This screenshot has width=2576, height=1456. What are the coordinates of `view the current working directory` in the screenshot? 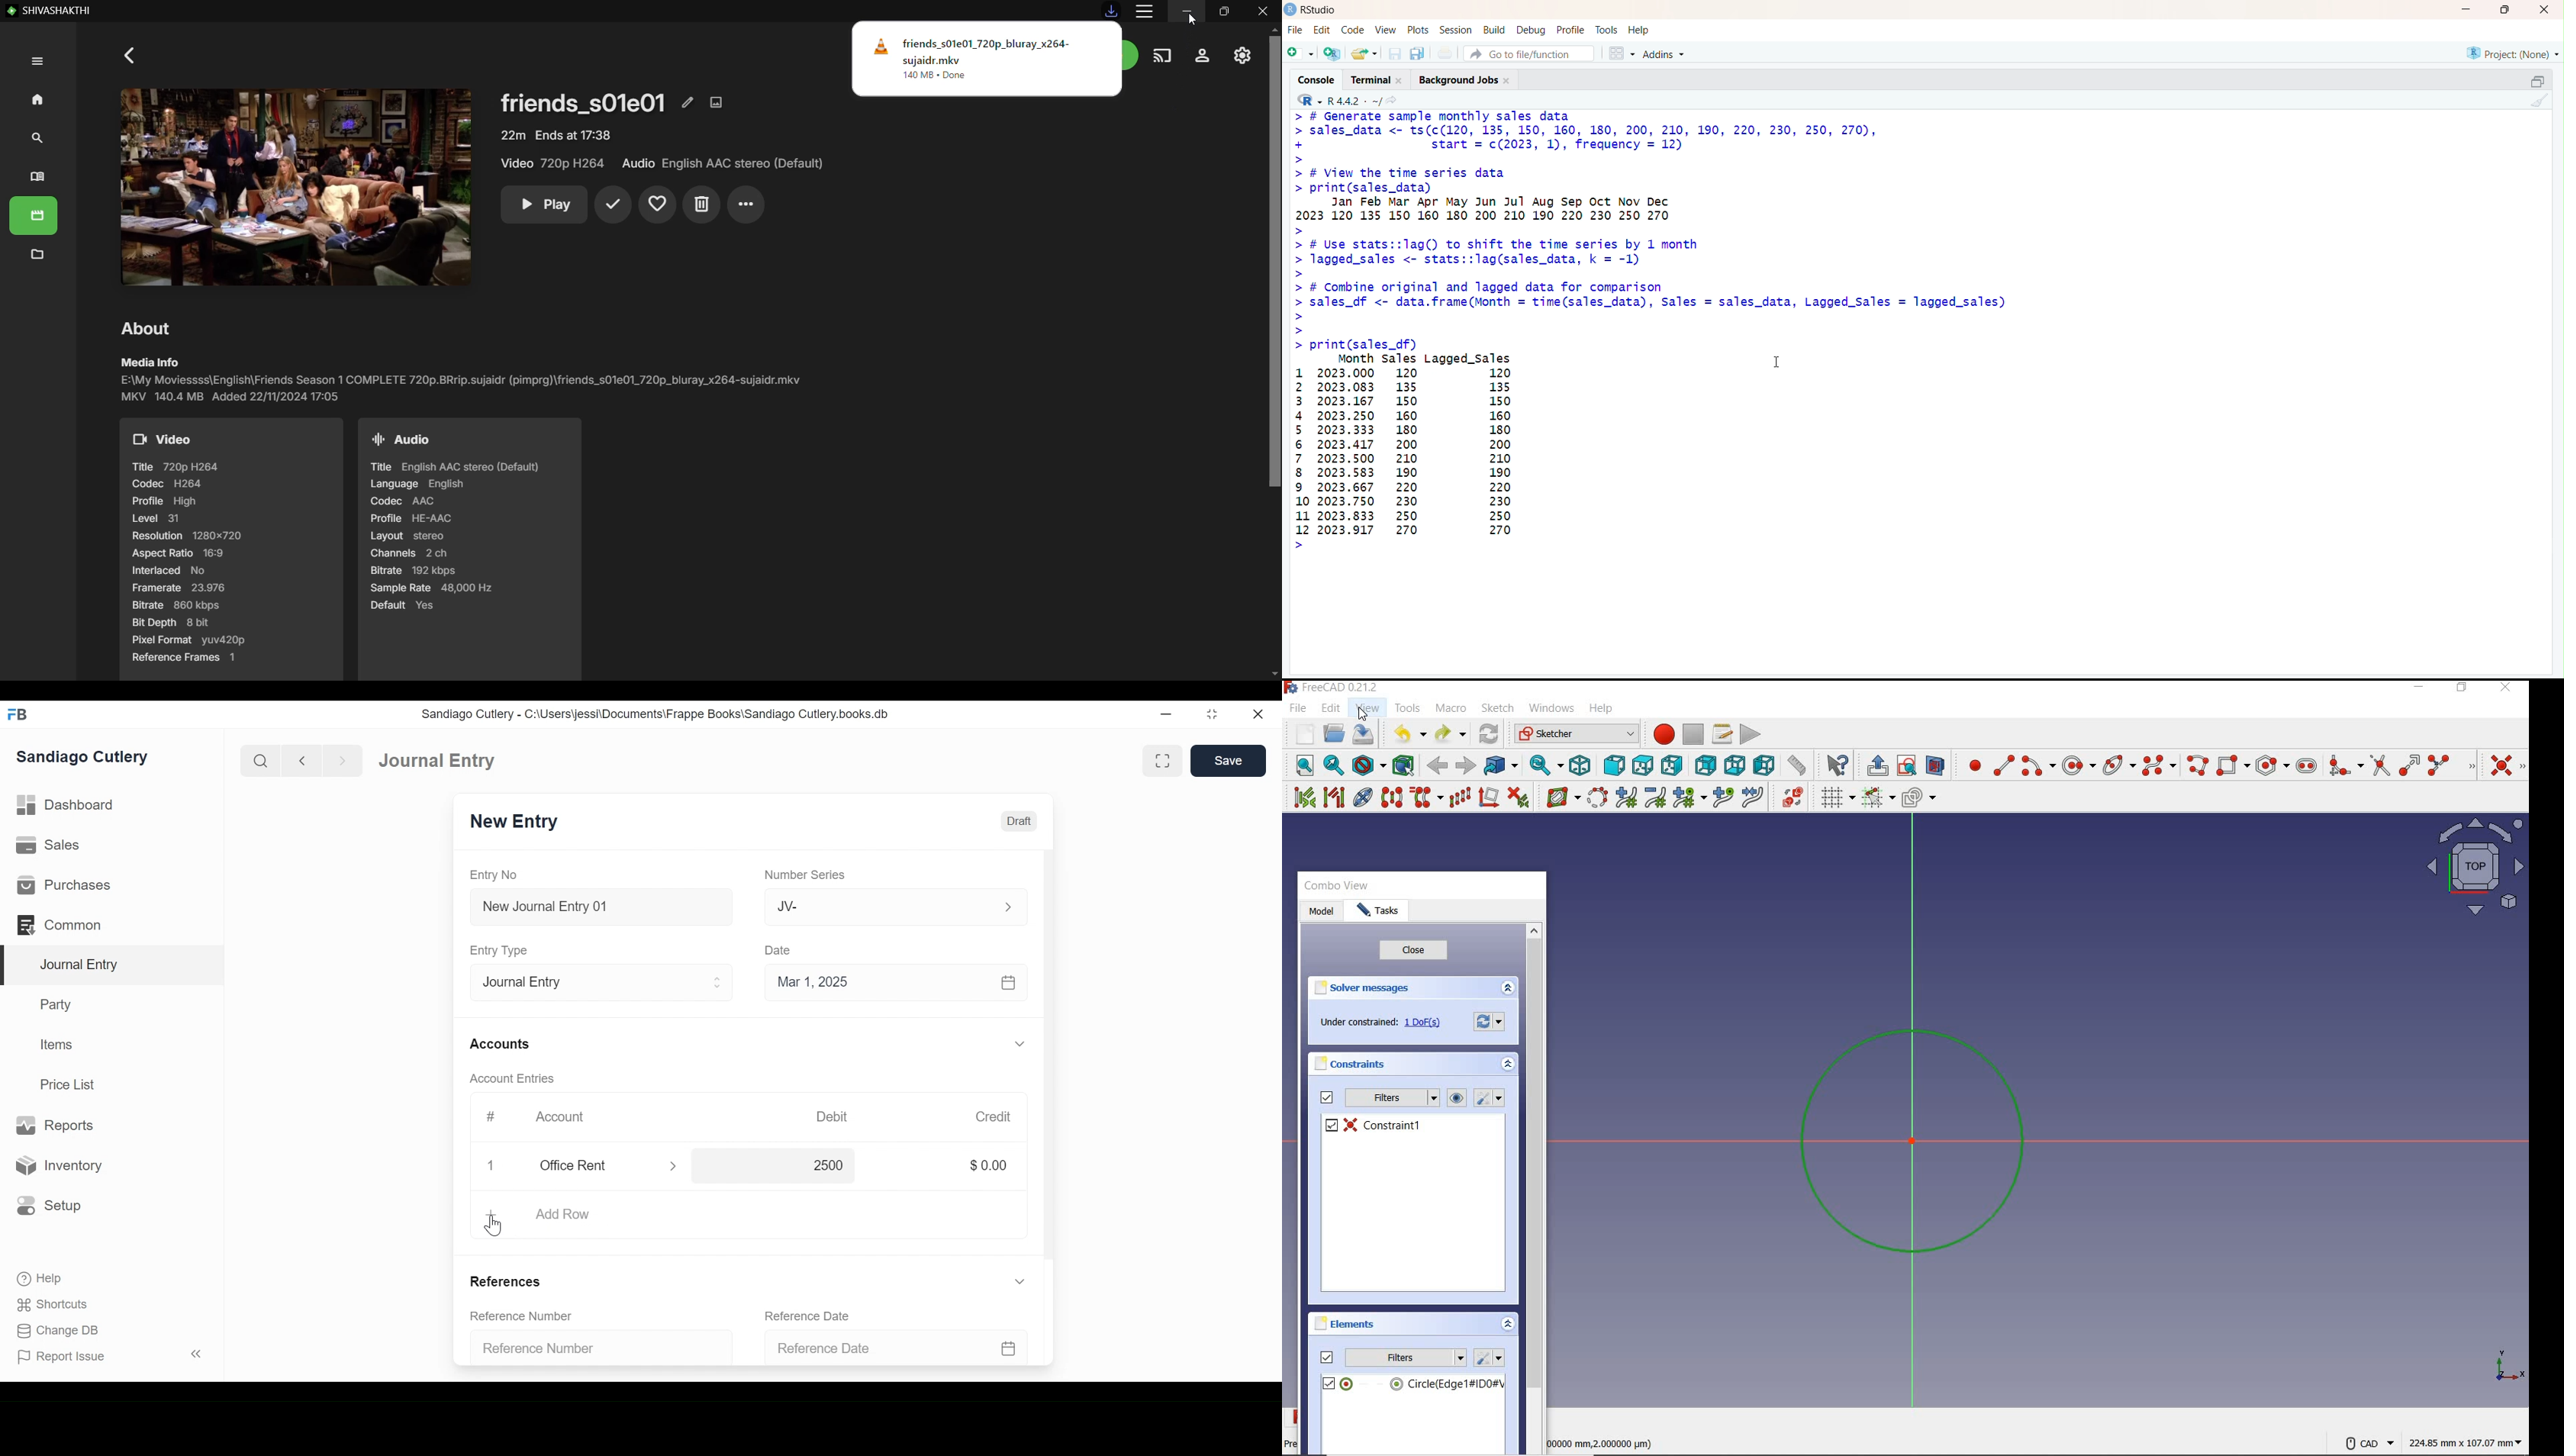 It's located at (1393, 102).